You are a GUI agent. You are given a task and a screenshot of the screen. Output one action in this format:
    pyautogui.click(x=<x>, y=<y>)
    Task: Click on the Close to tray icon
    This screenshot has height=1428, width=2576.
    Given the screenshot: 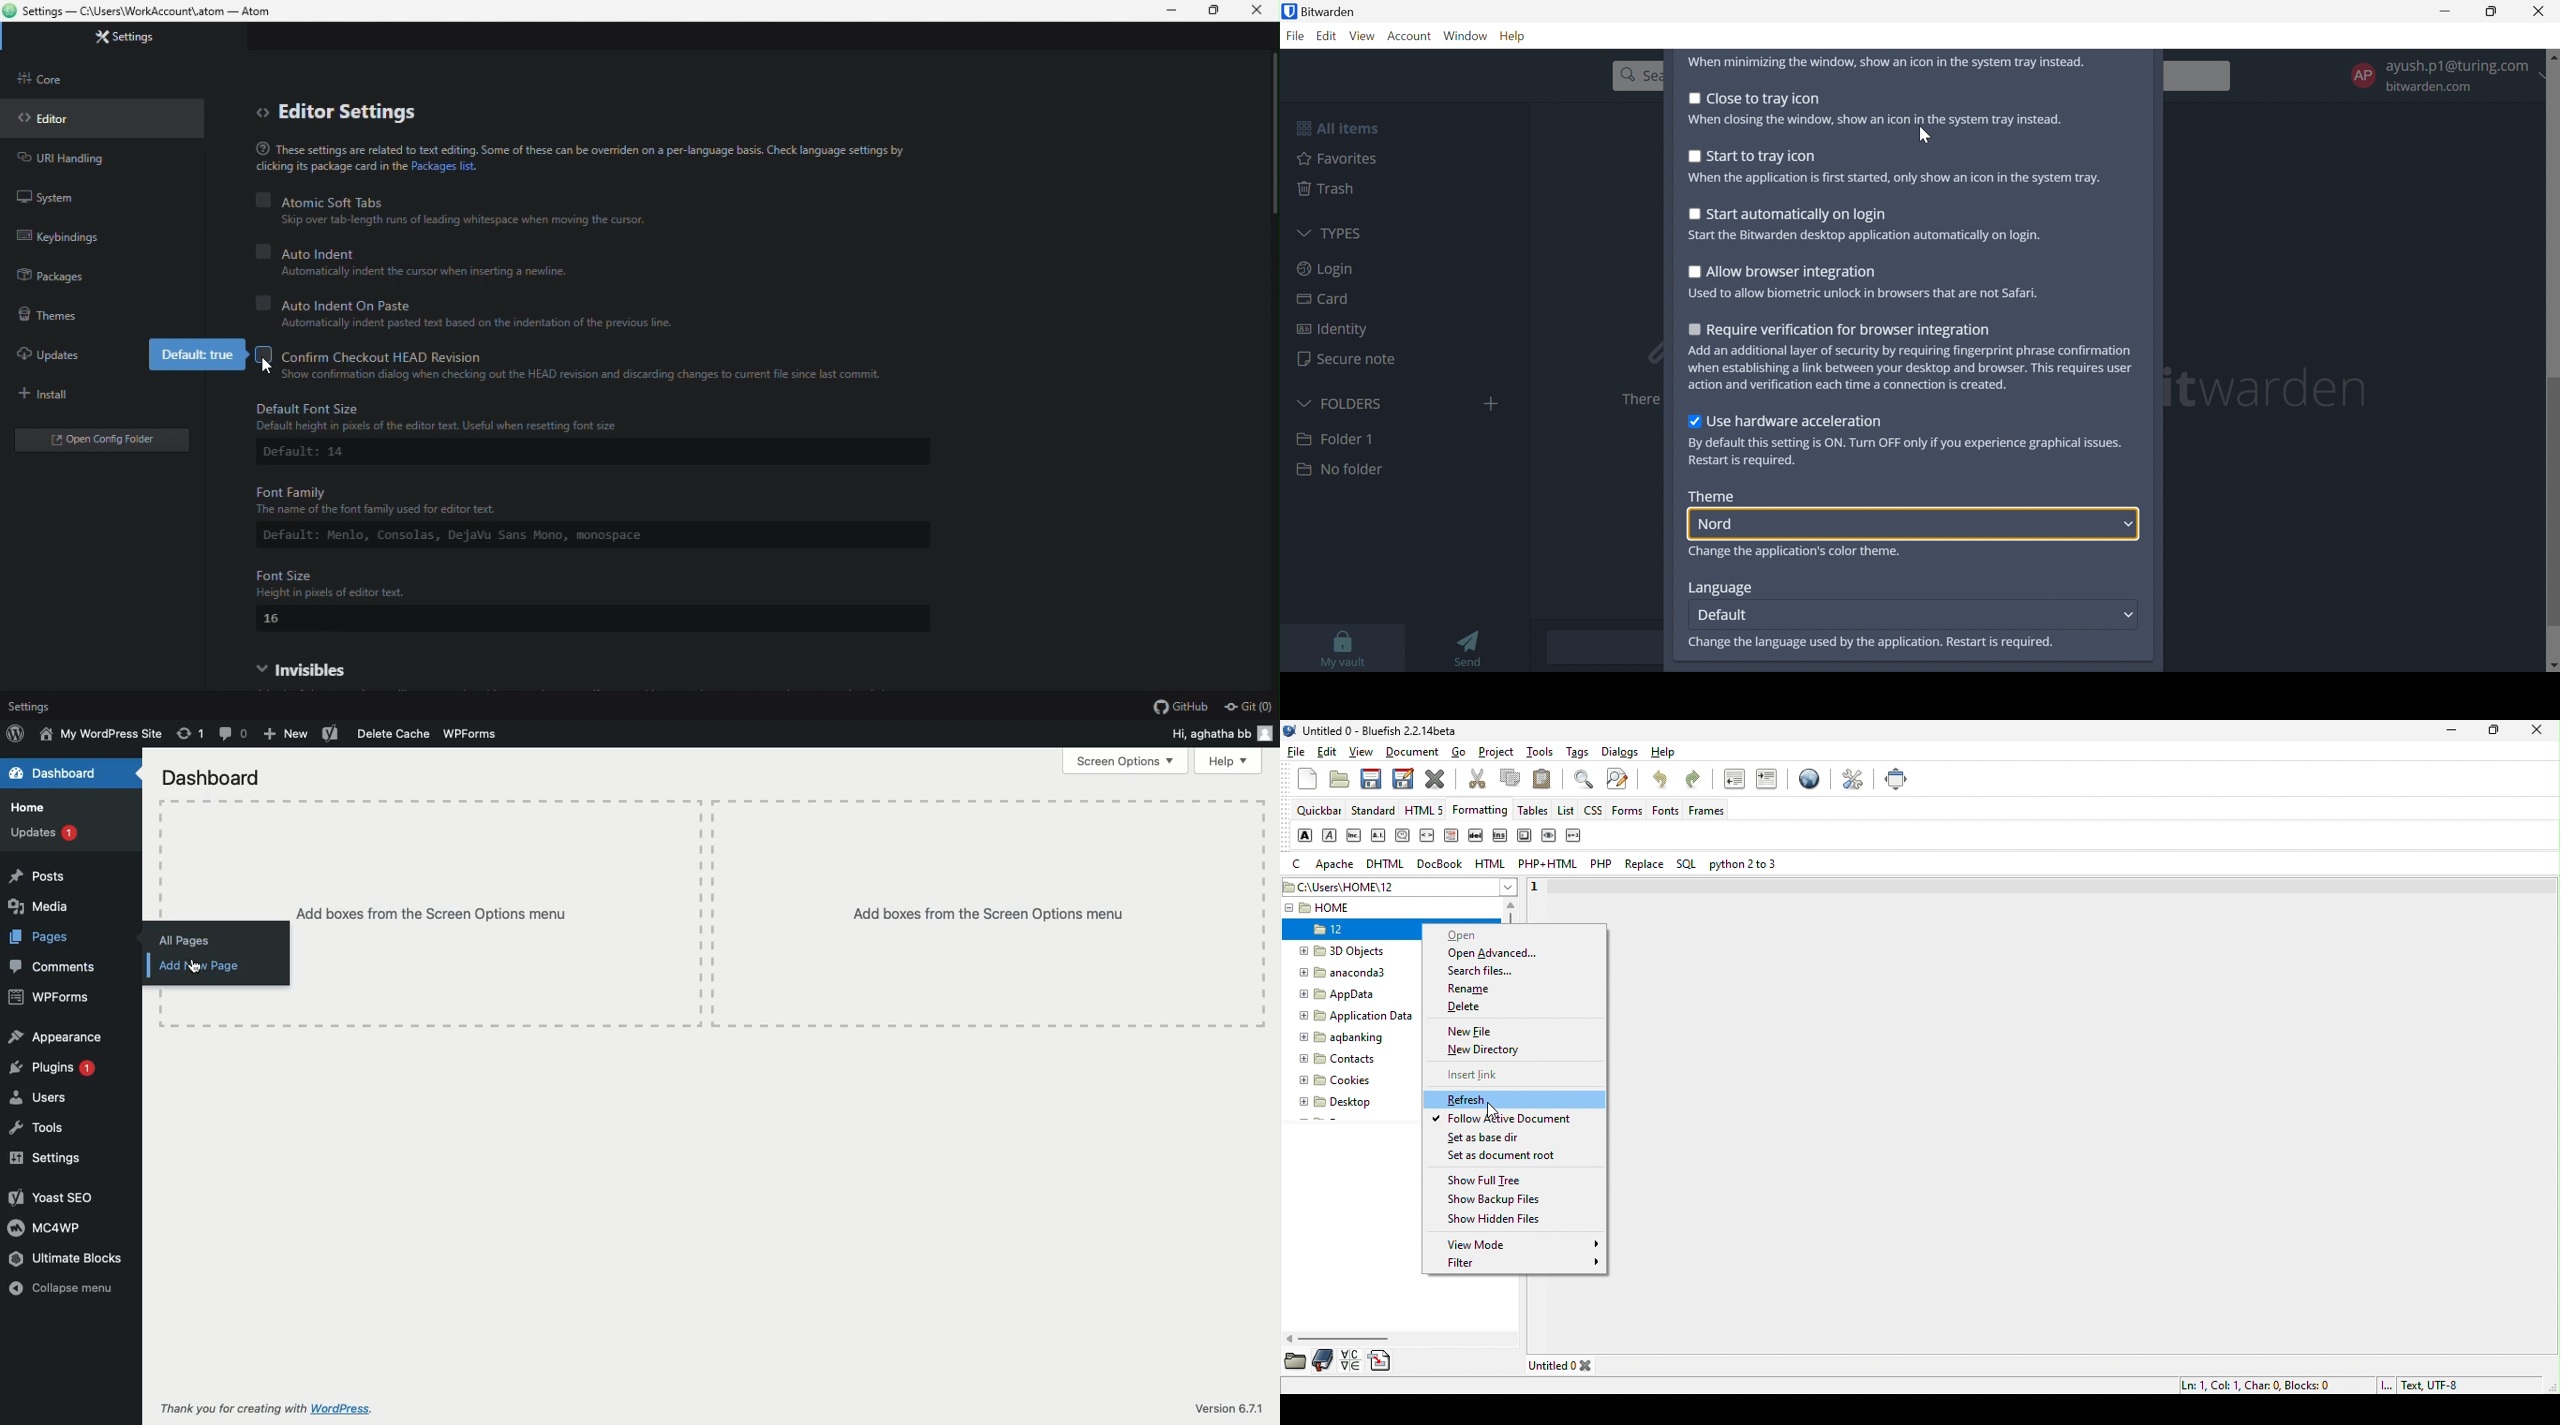 What is the action you would take?
    pyautogui.click(x=1764, y=98)
    